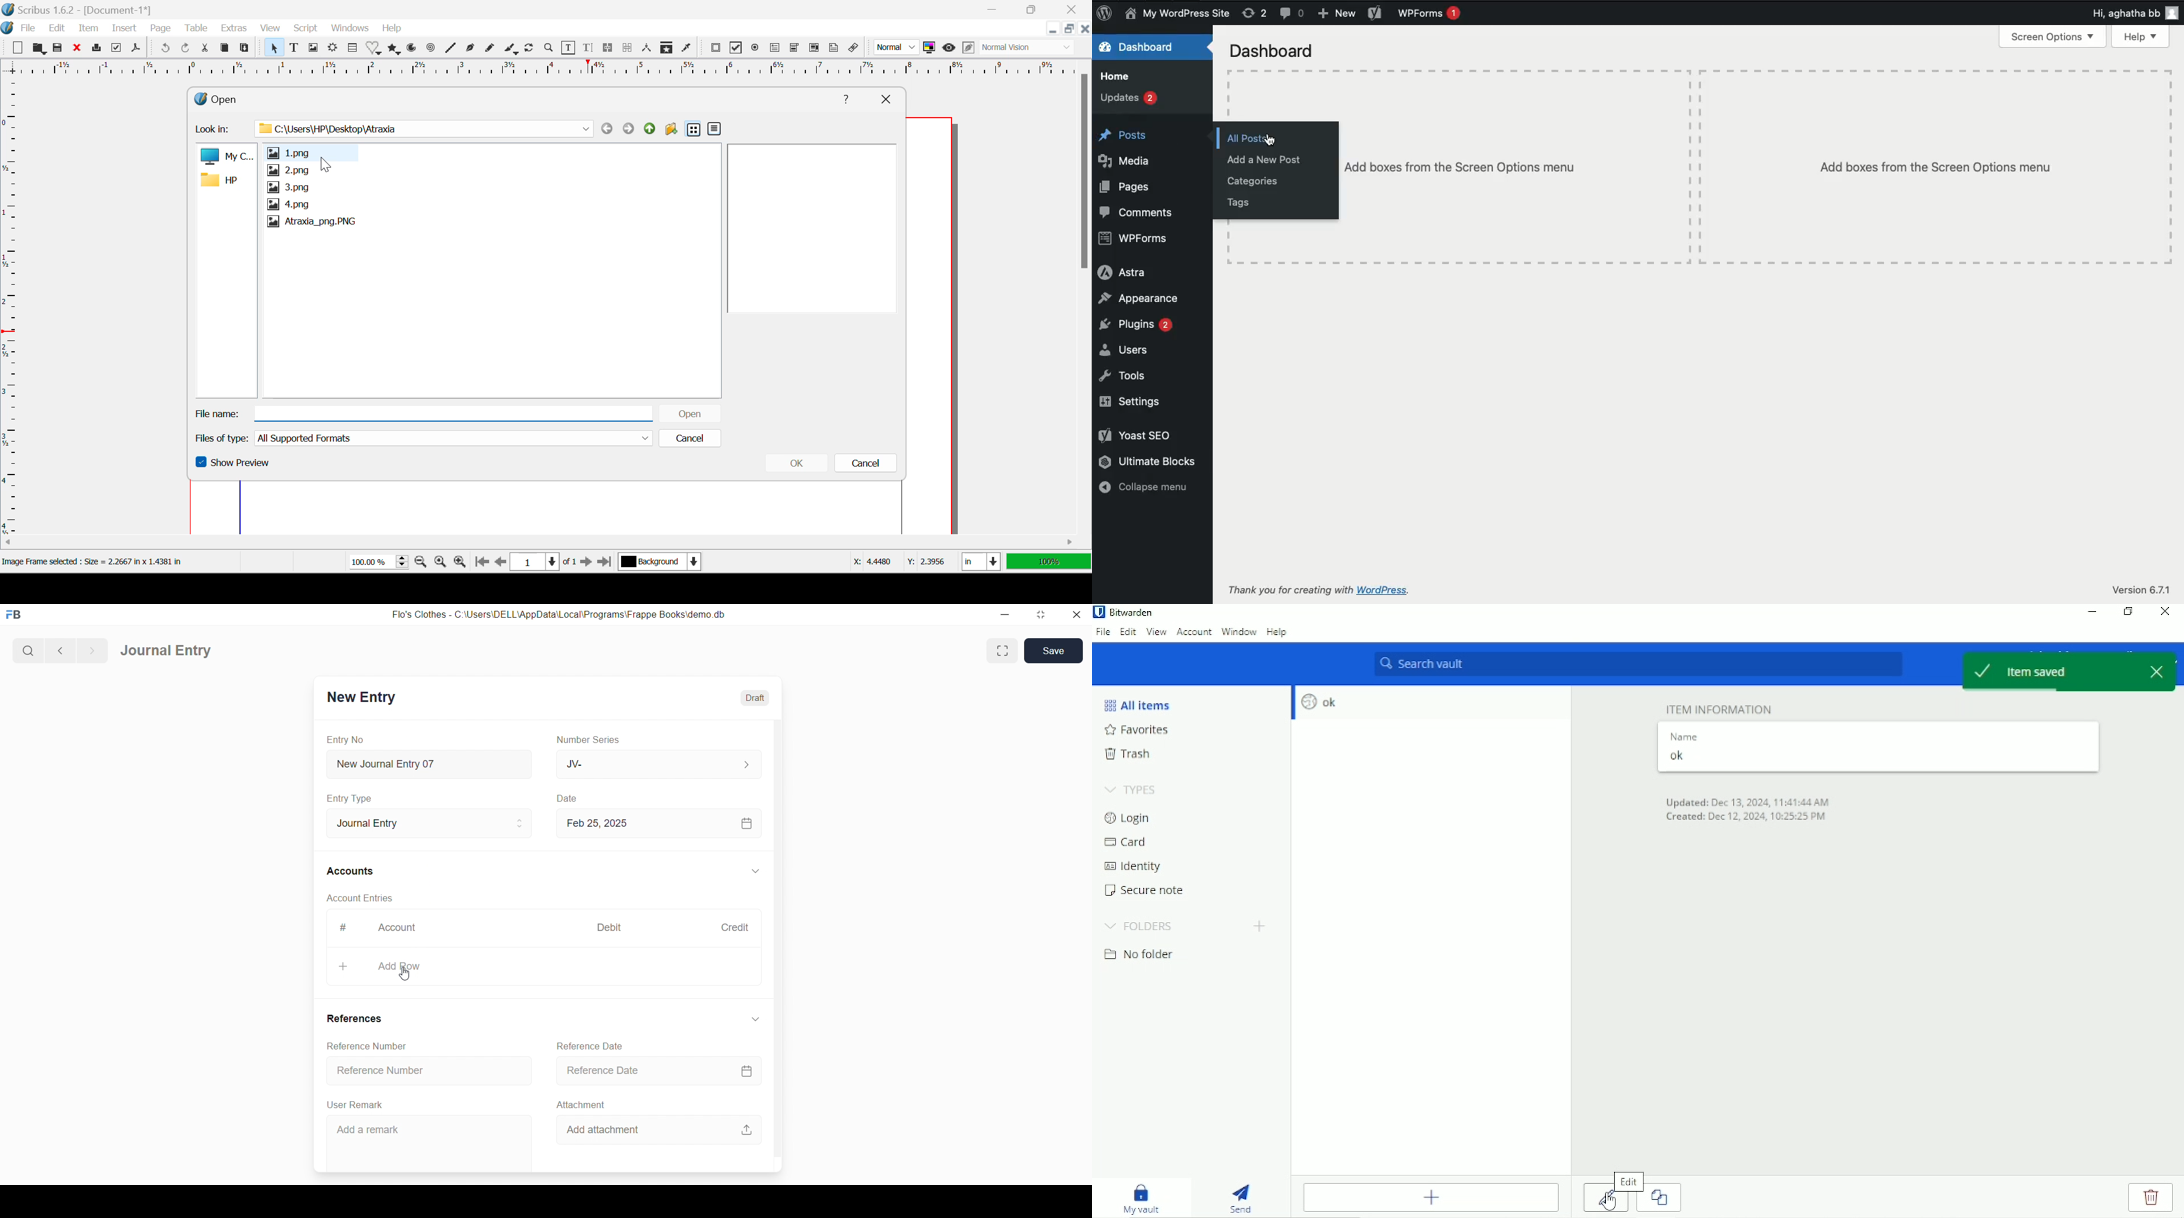 The height and width of the screenshot is (1232, 2184). What do you see at coordinates (737, 49) in the screenshot?
I see `Pdf Checkbox` at bounding box center [737, 49].